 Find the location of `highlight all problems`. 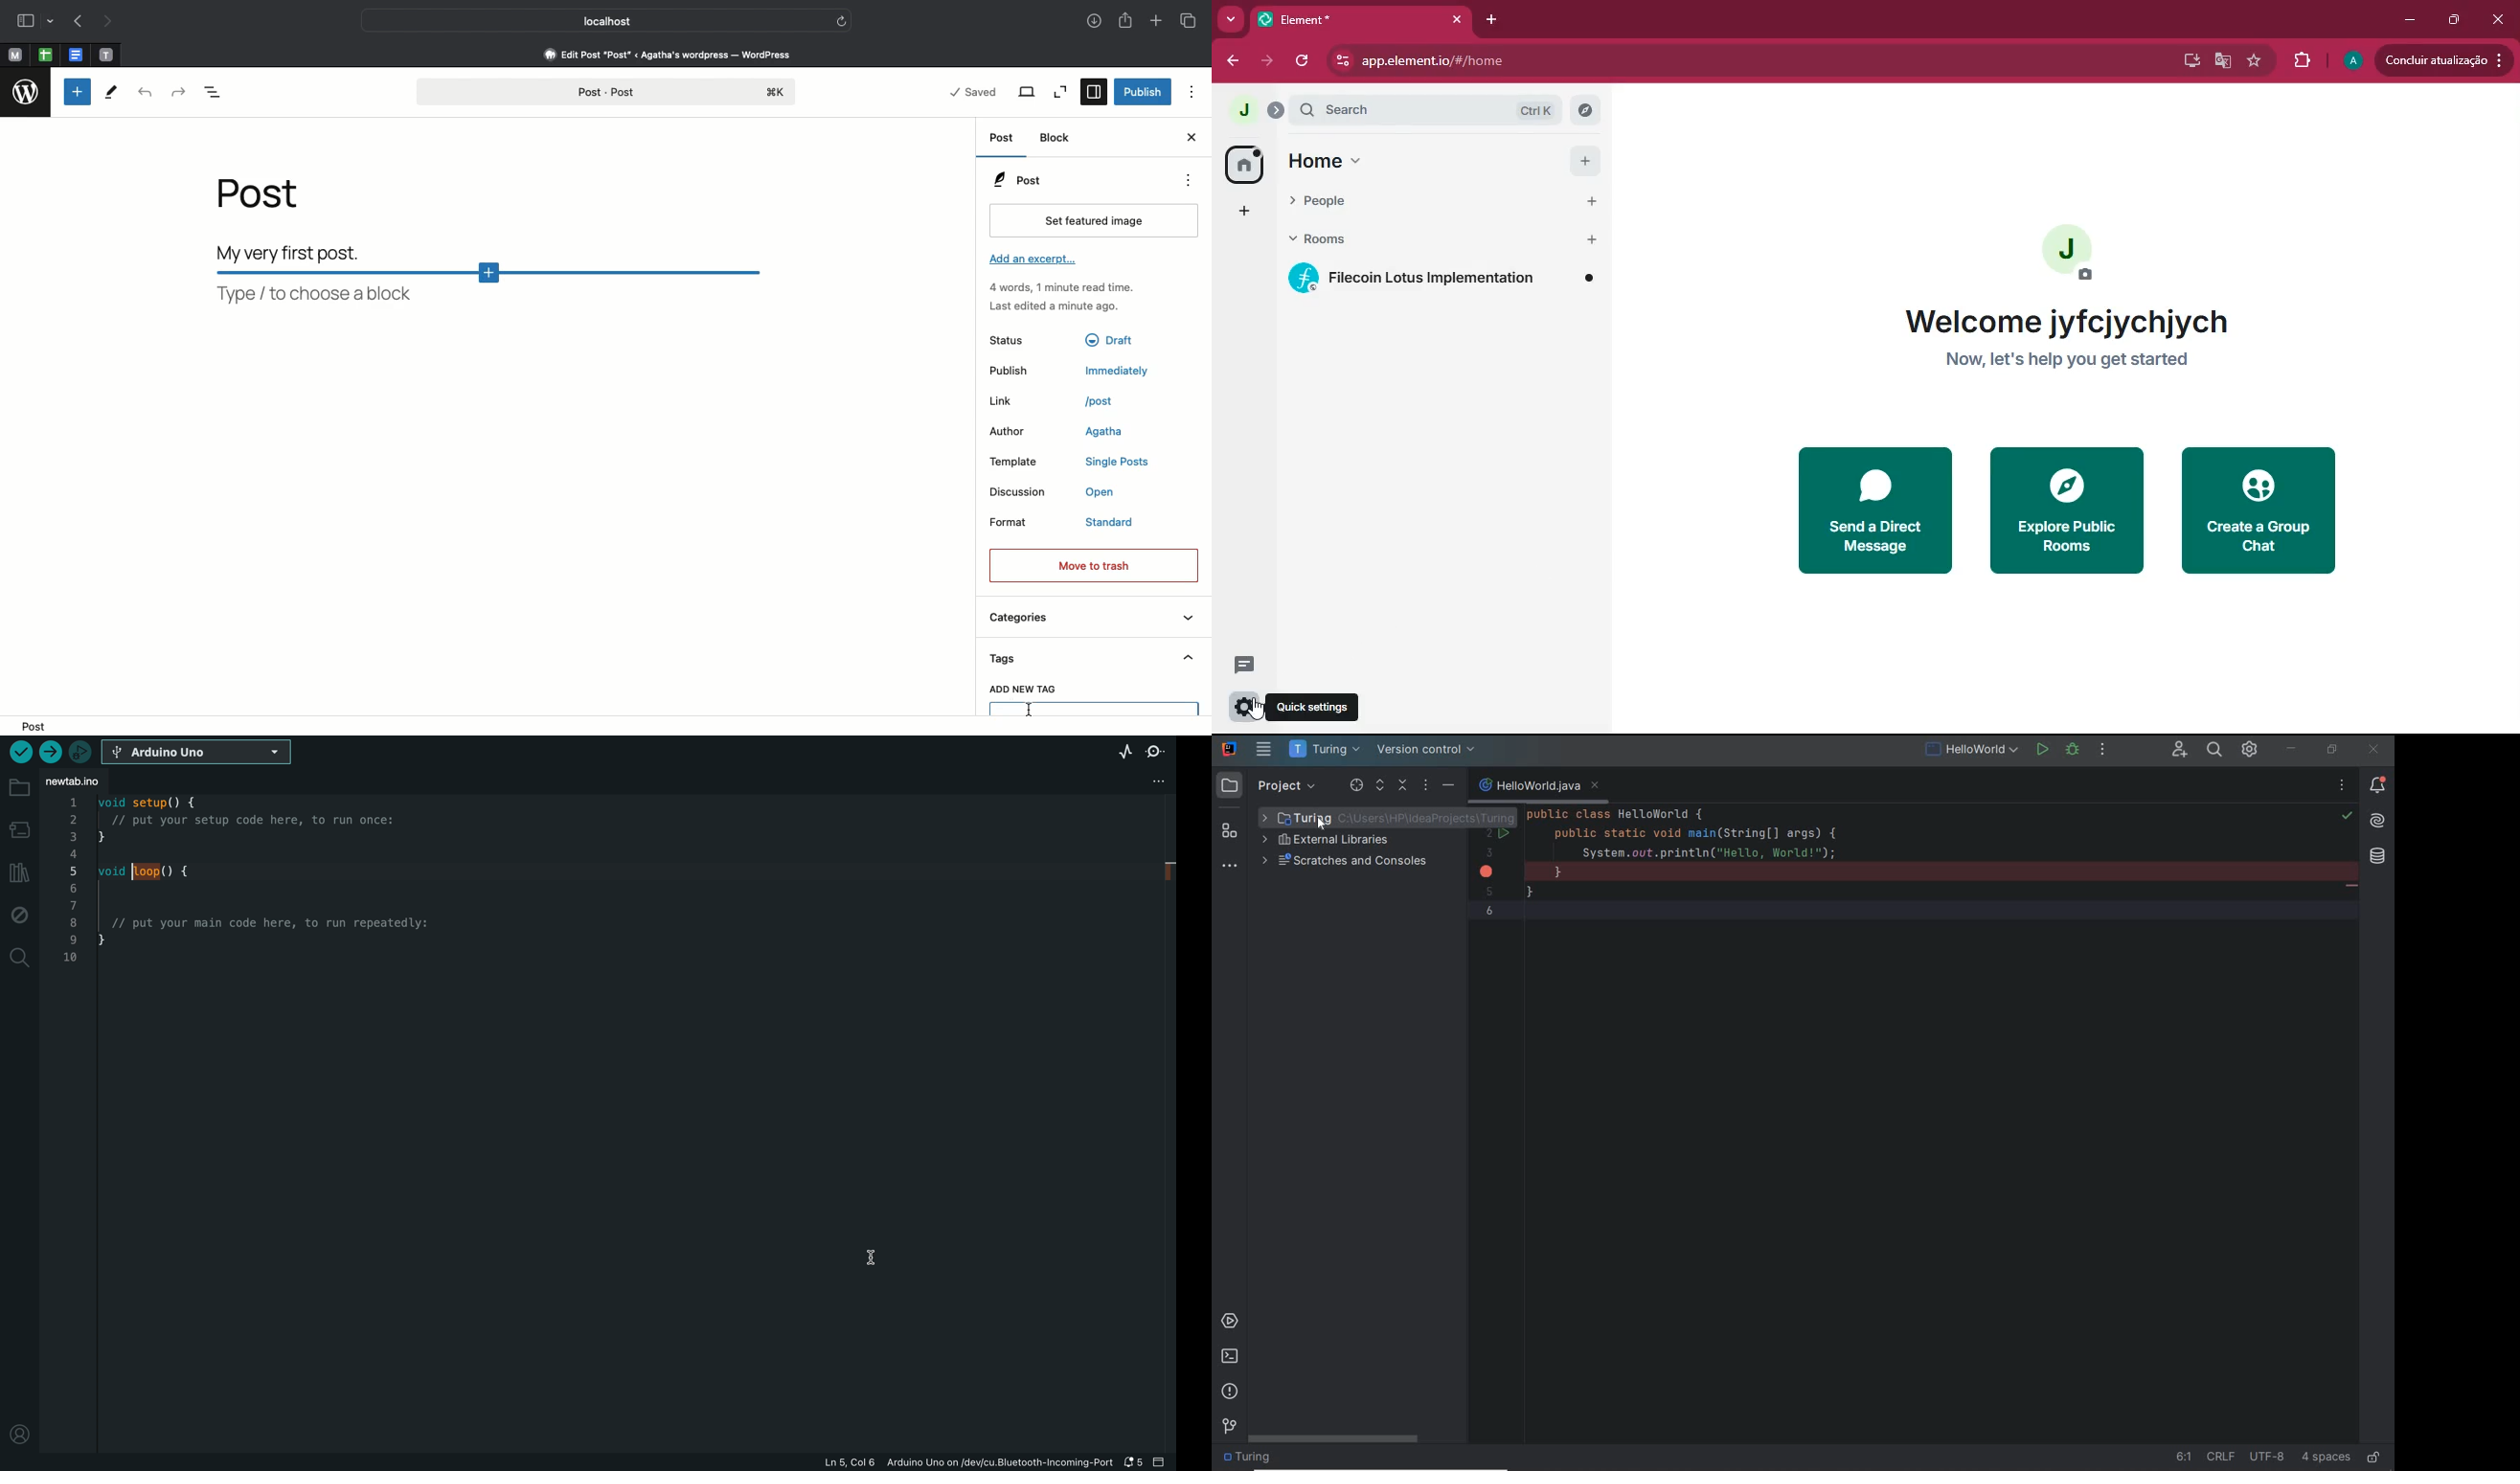

highlight all problems is located at coordinates (2347, 816).